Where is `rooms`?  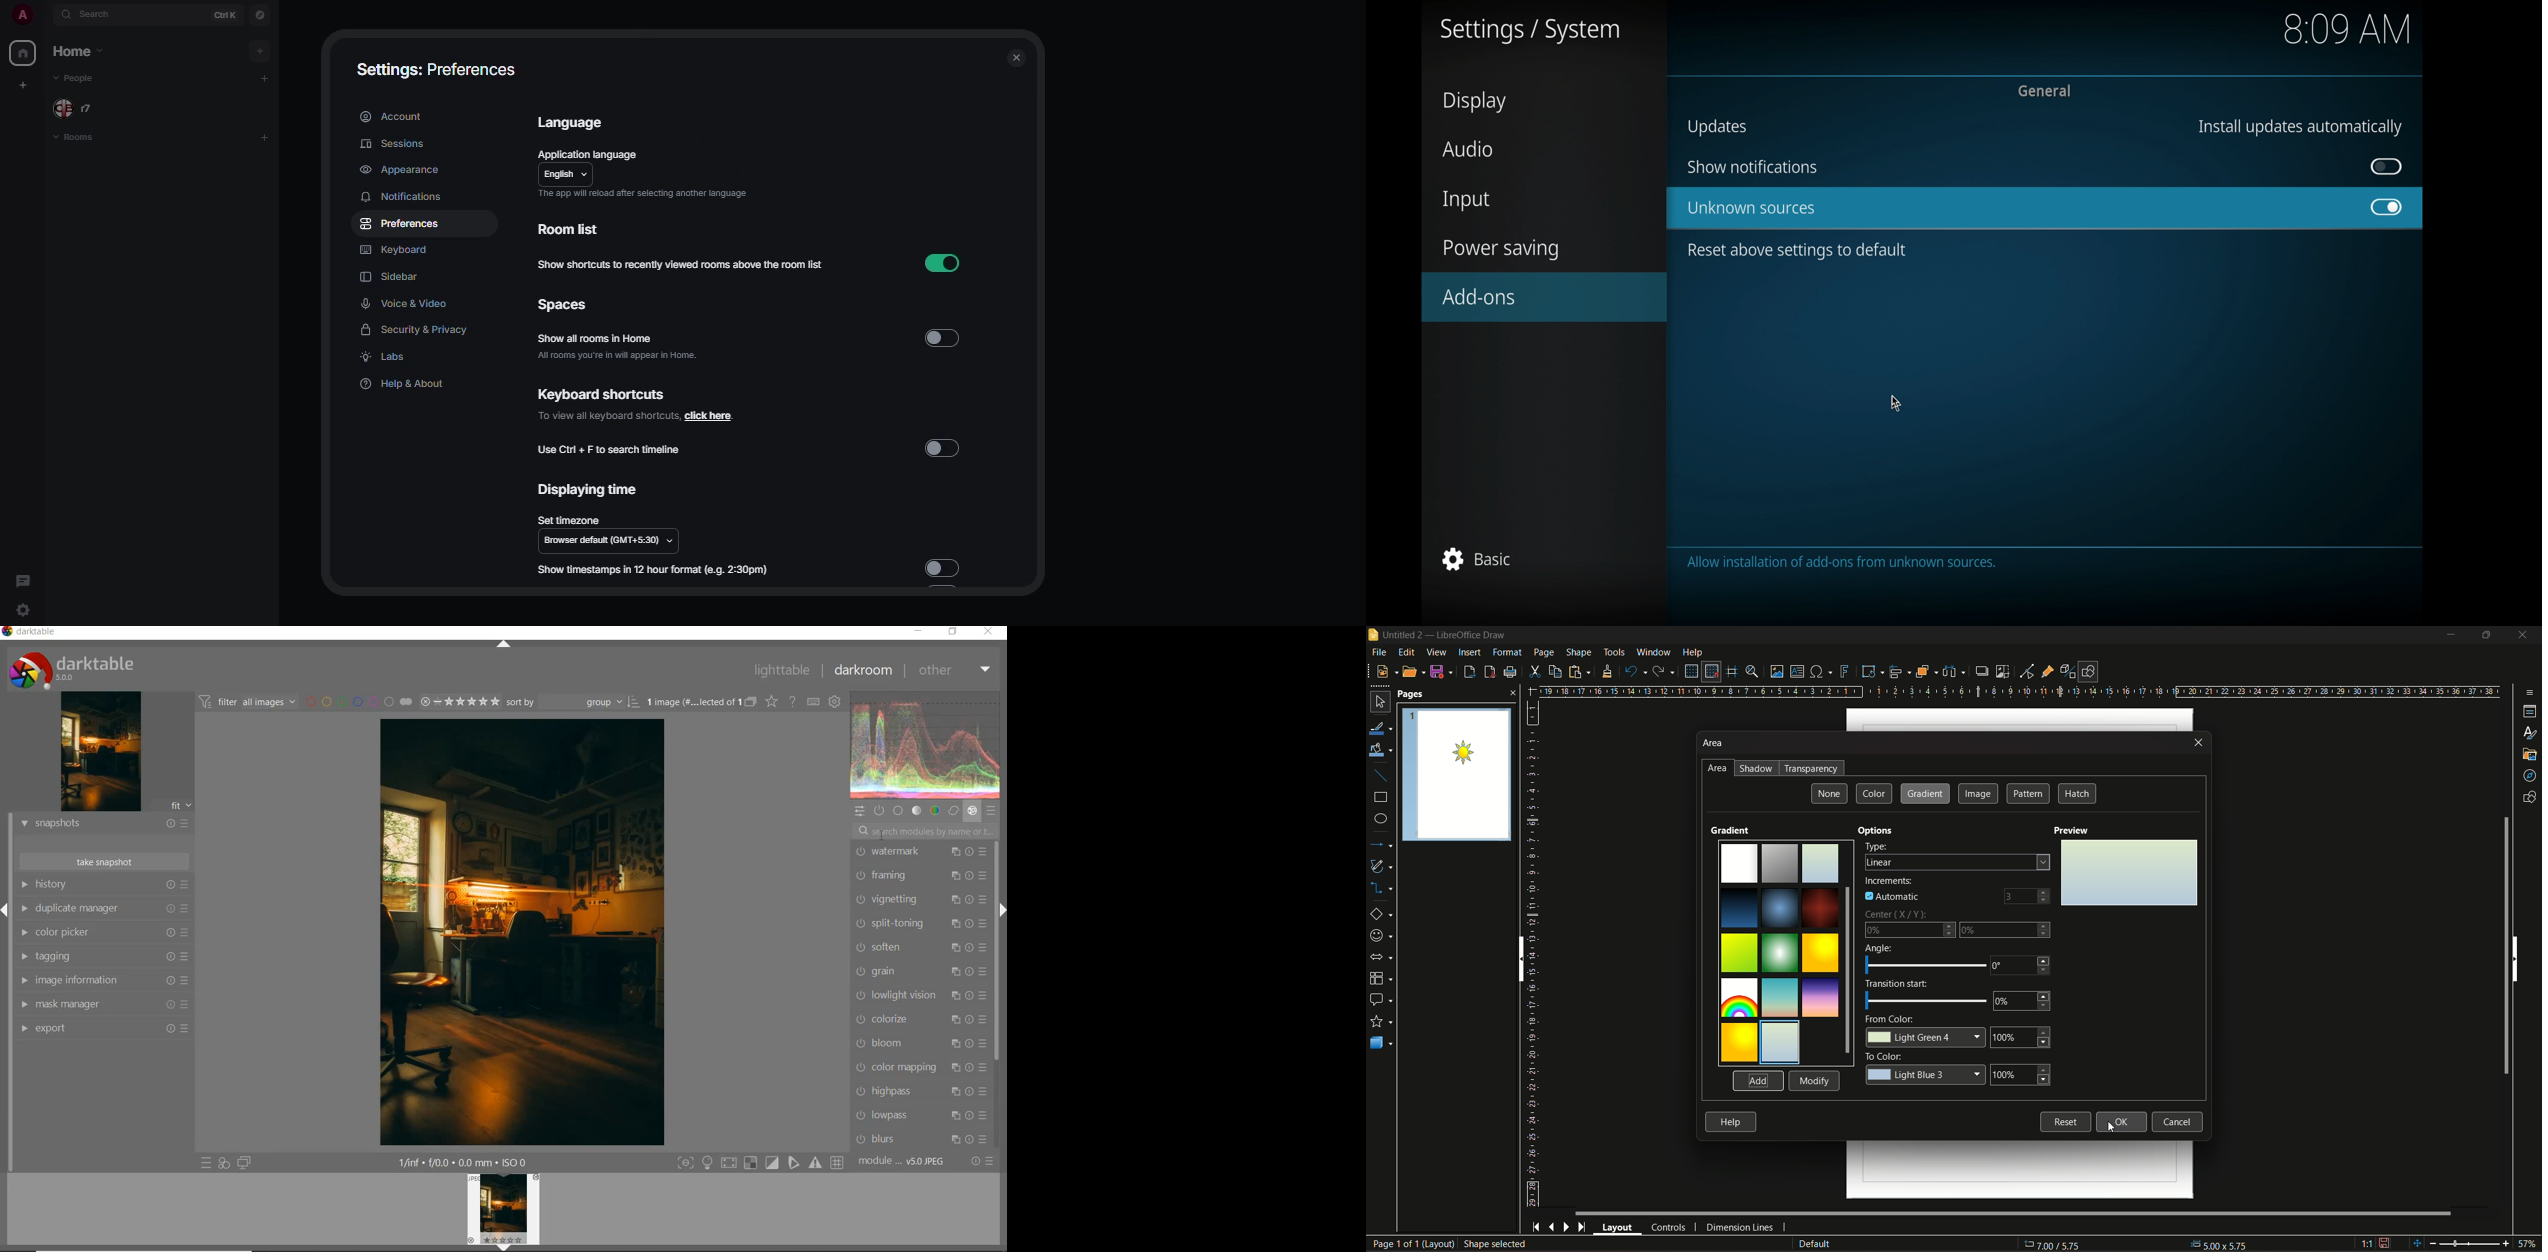 rooms is located at coordinates (96, 141).